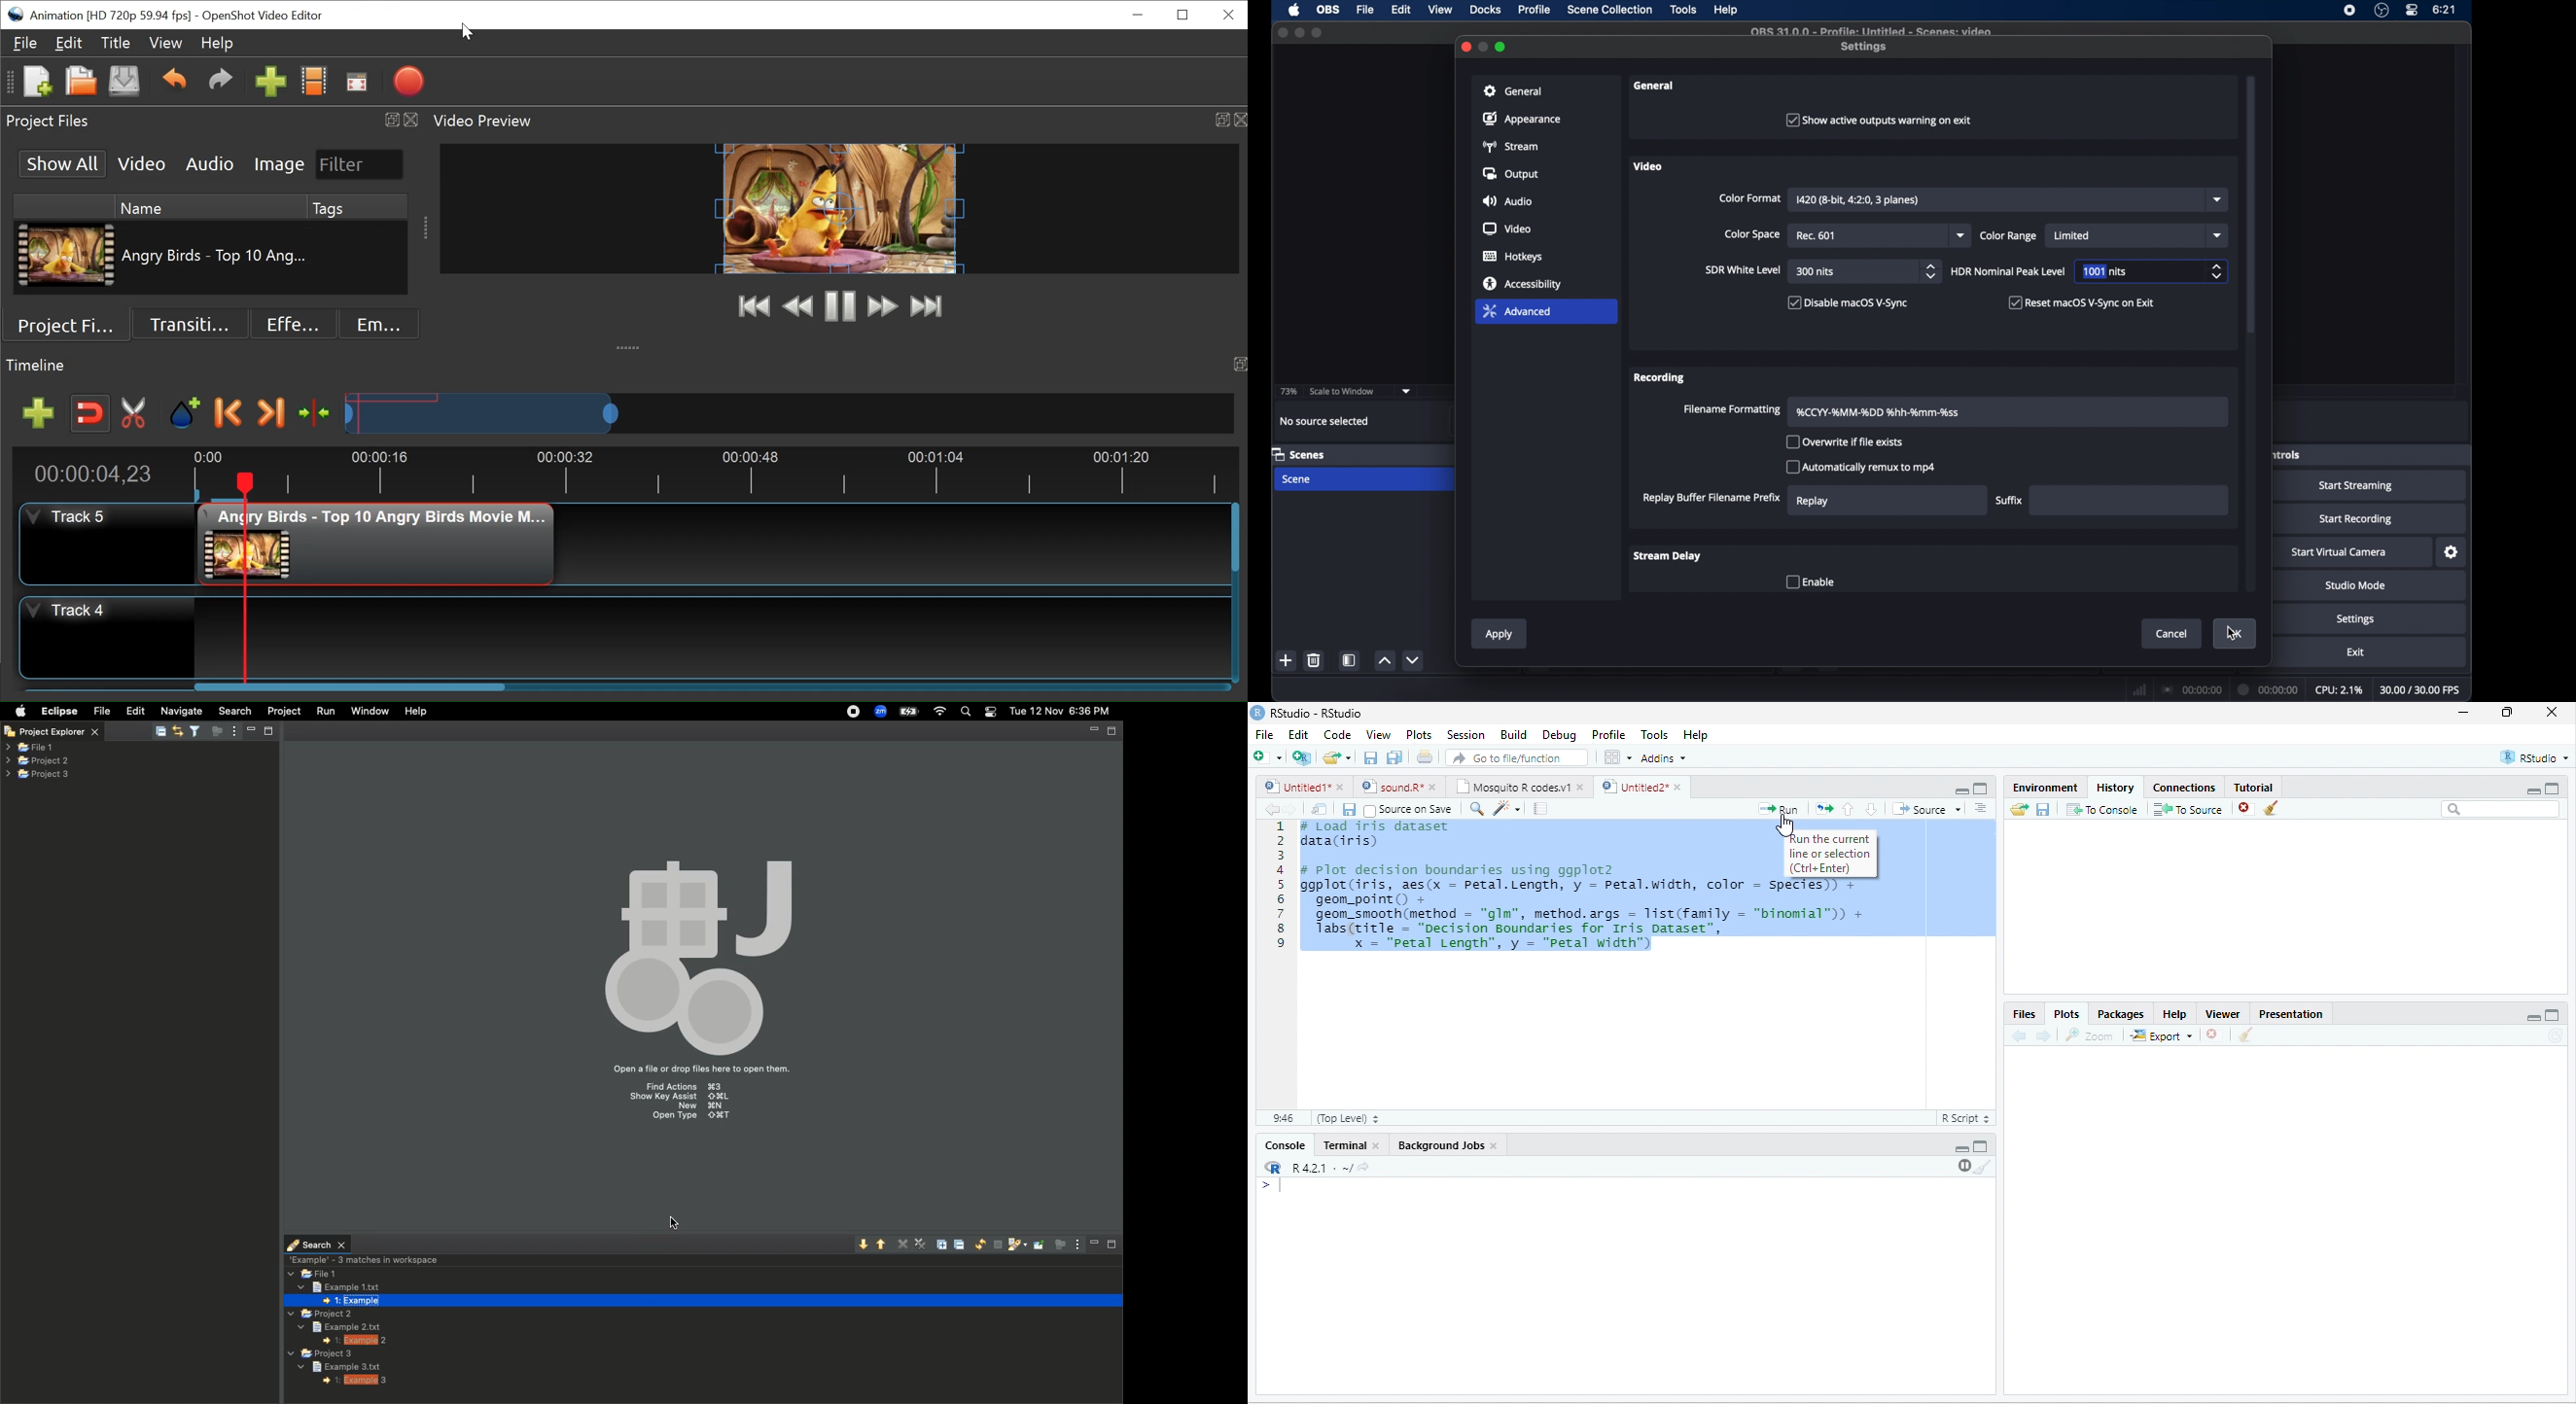 The height and width of the screenshot is (1428, 2576). Describe the element at coordinates (1288, 392) in the screenshot. I see `73%` at that location.